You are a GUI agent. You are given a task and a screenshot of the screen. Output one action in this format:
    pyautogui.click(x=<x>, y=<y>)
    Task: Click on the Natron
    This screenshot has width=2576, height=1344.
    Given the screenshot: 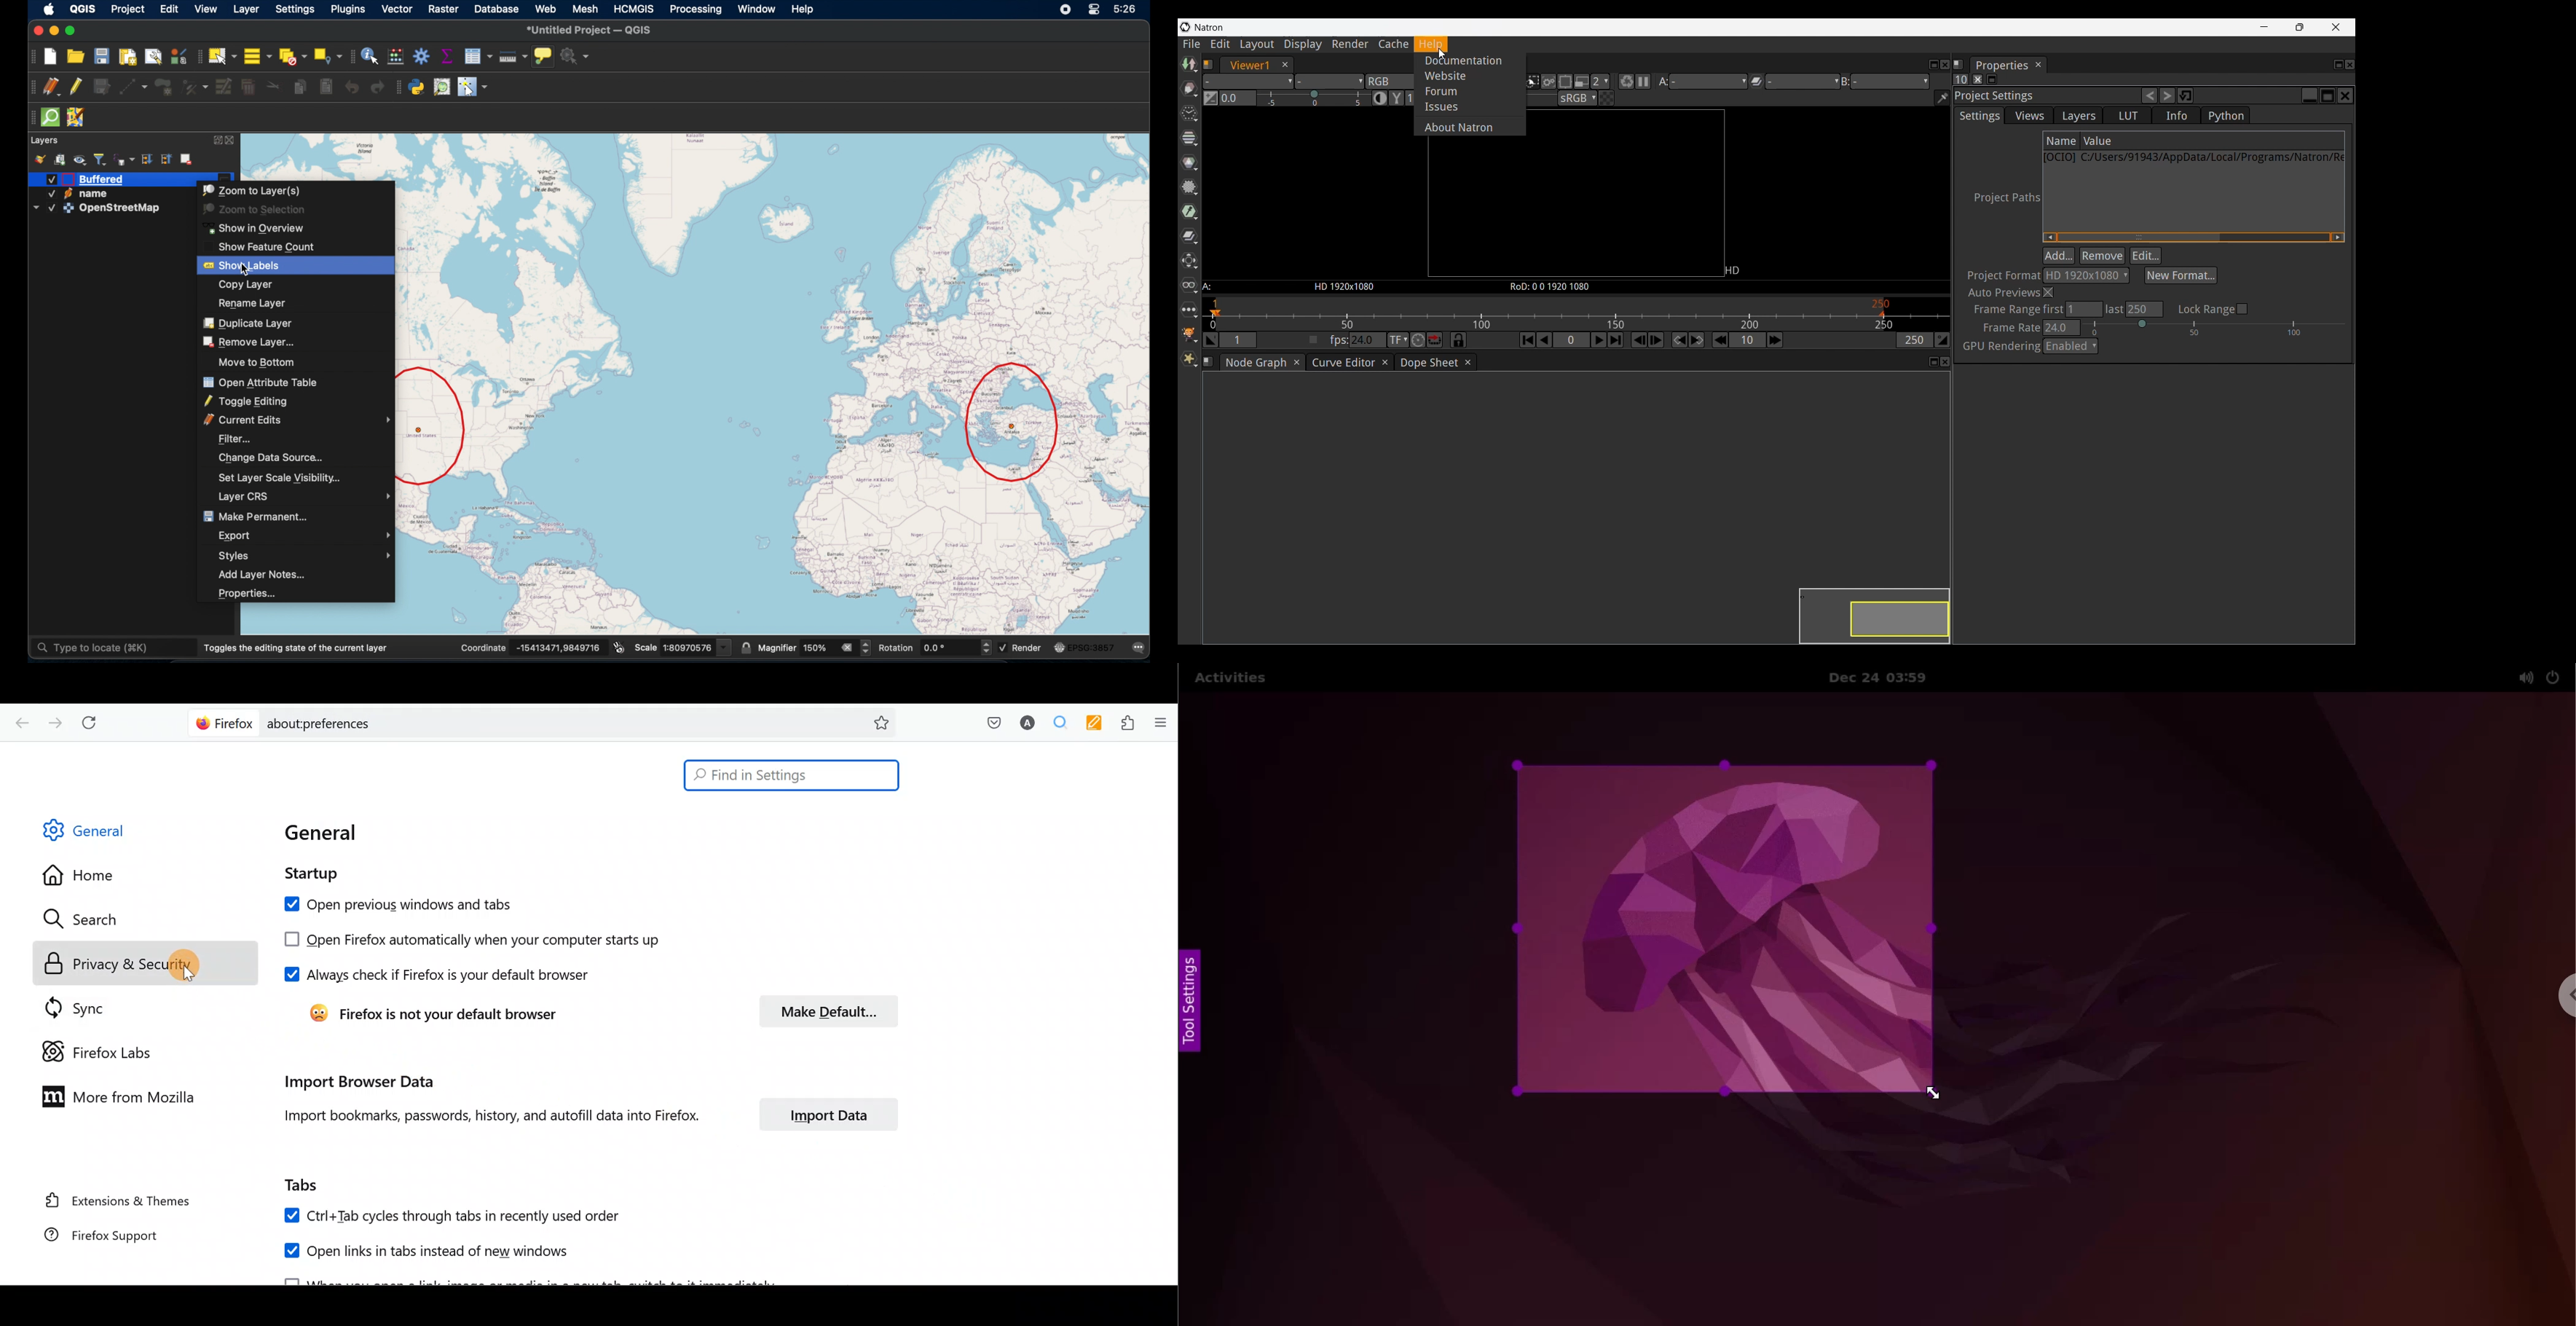 What is the action you would take?
    pyautogui.click(x=1209, y=27)
    